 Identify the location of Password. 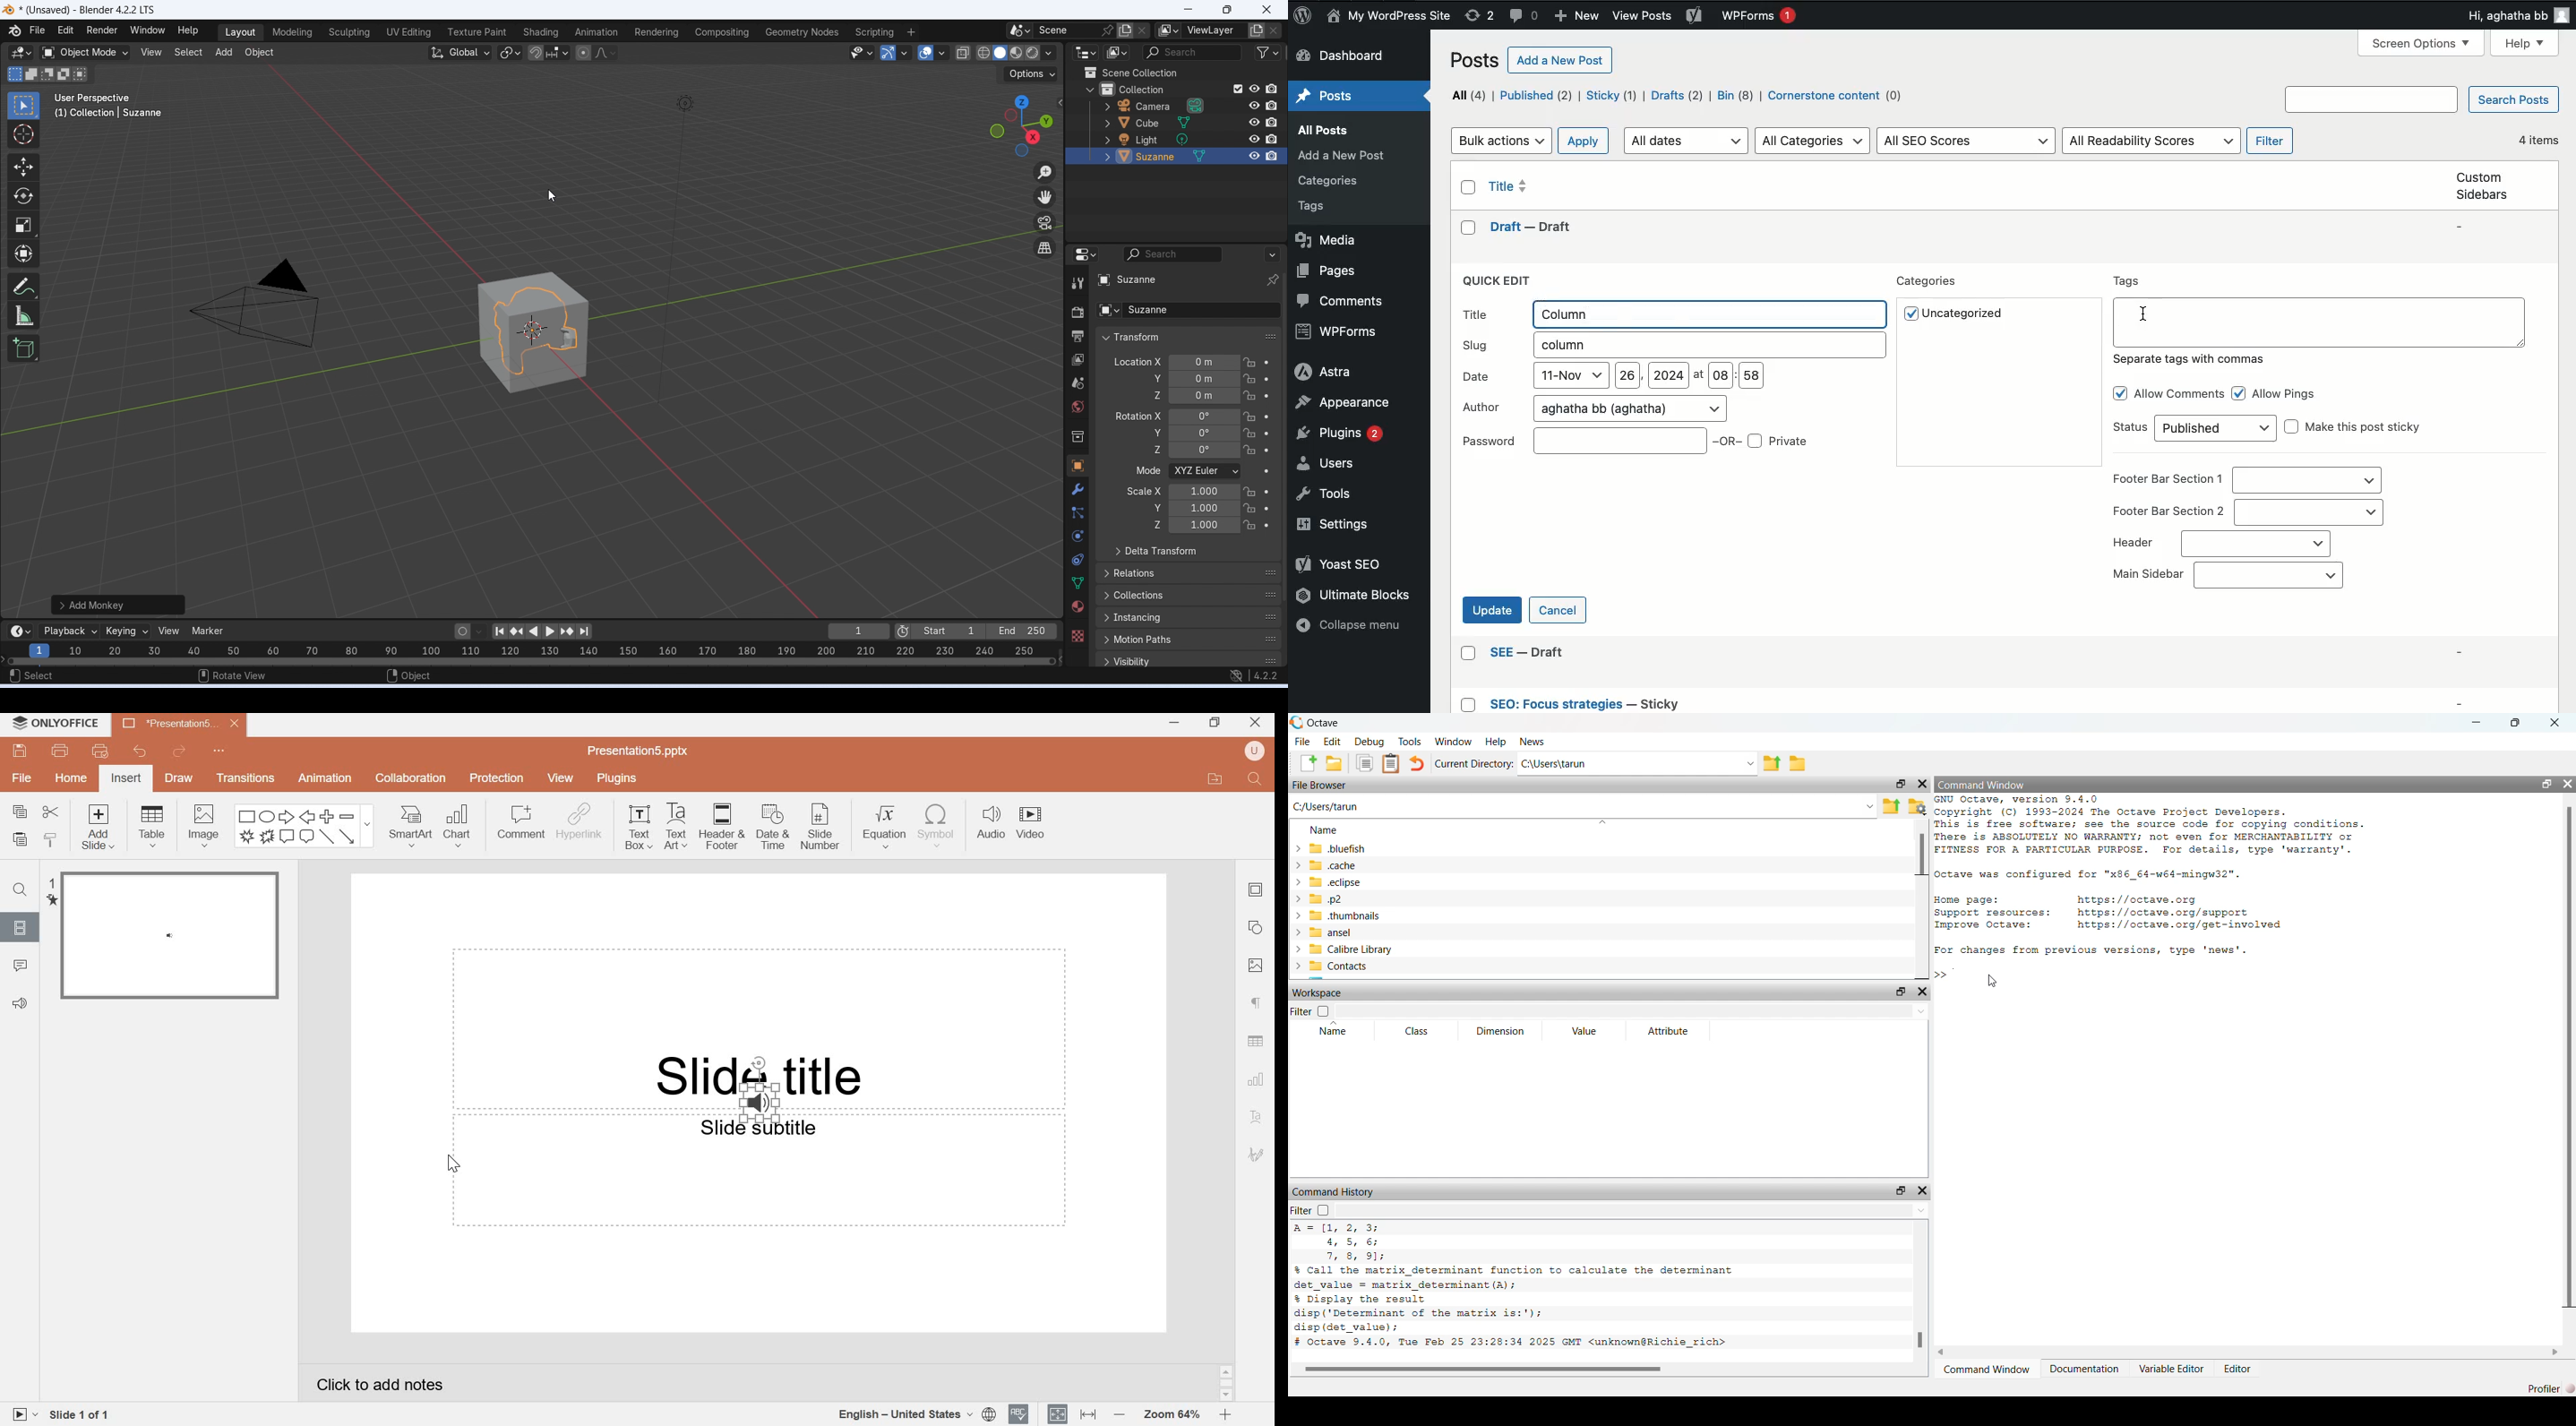
(1582, 440).